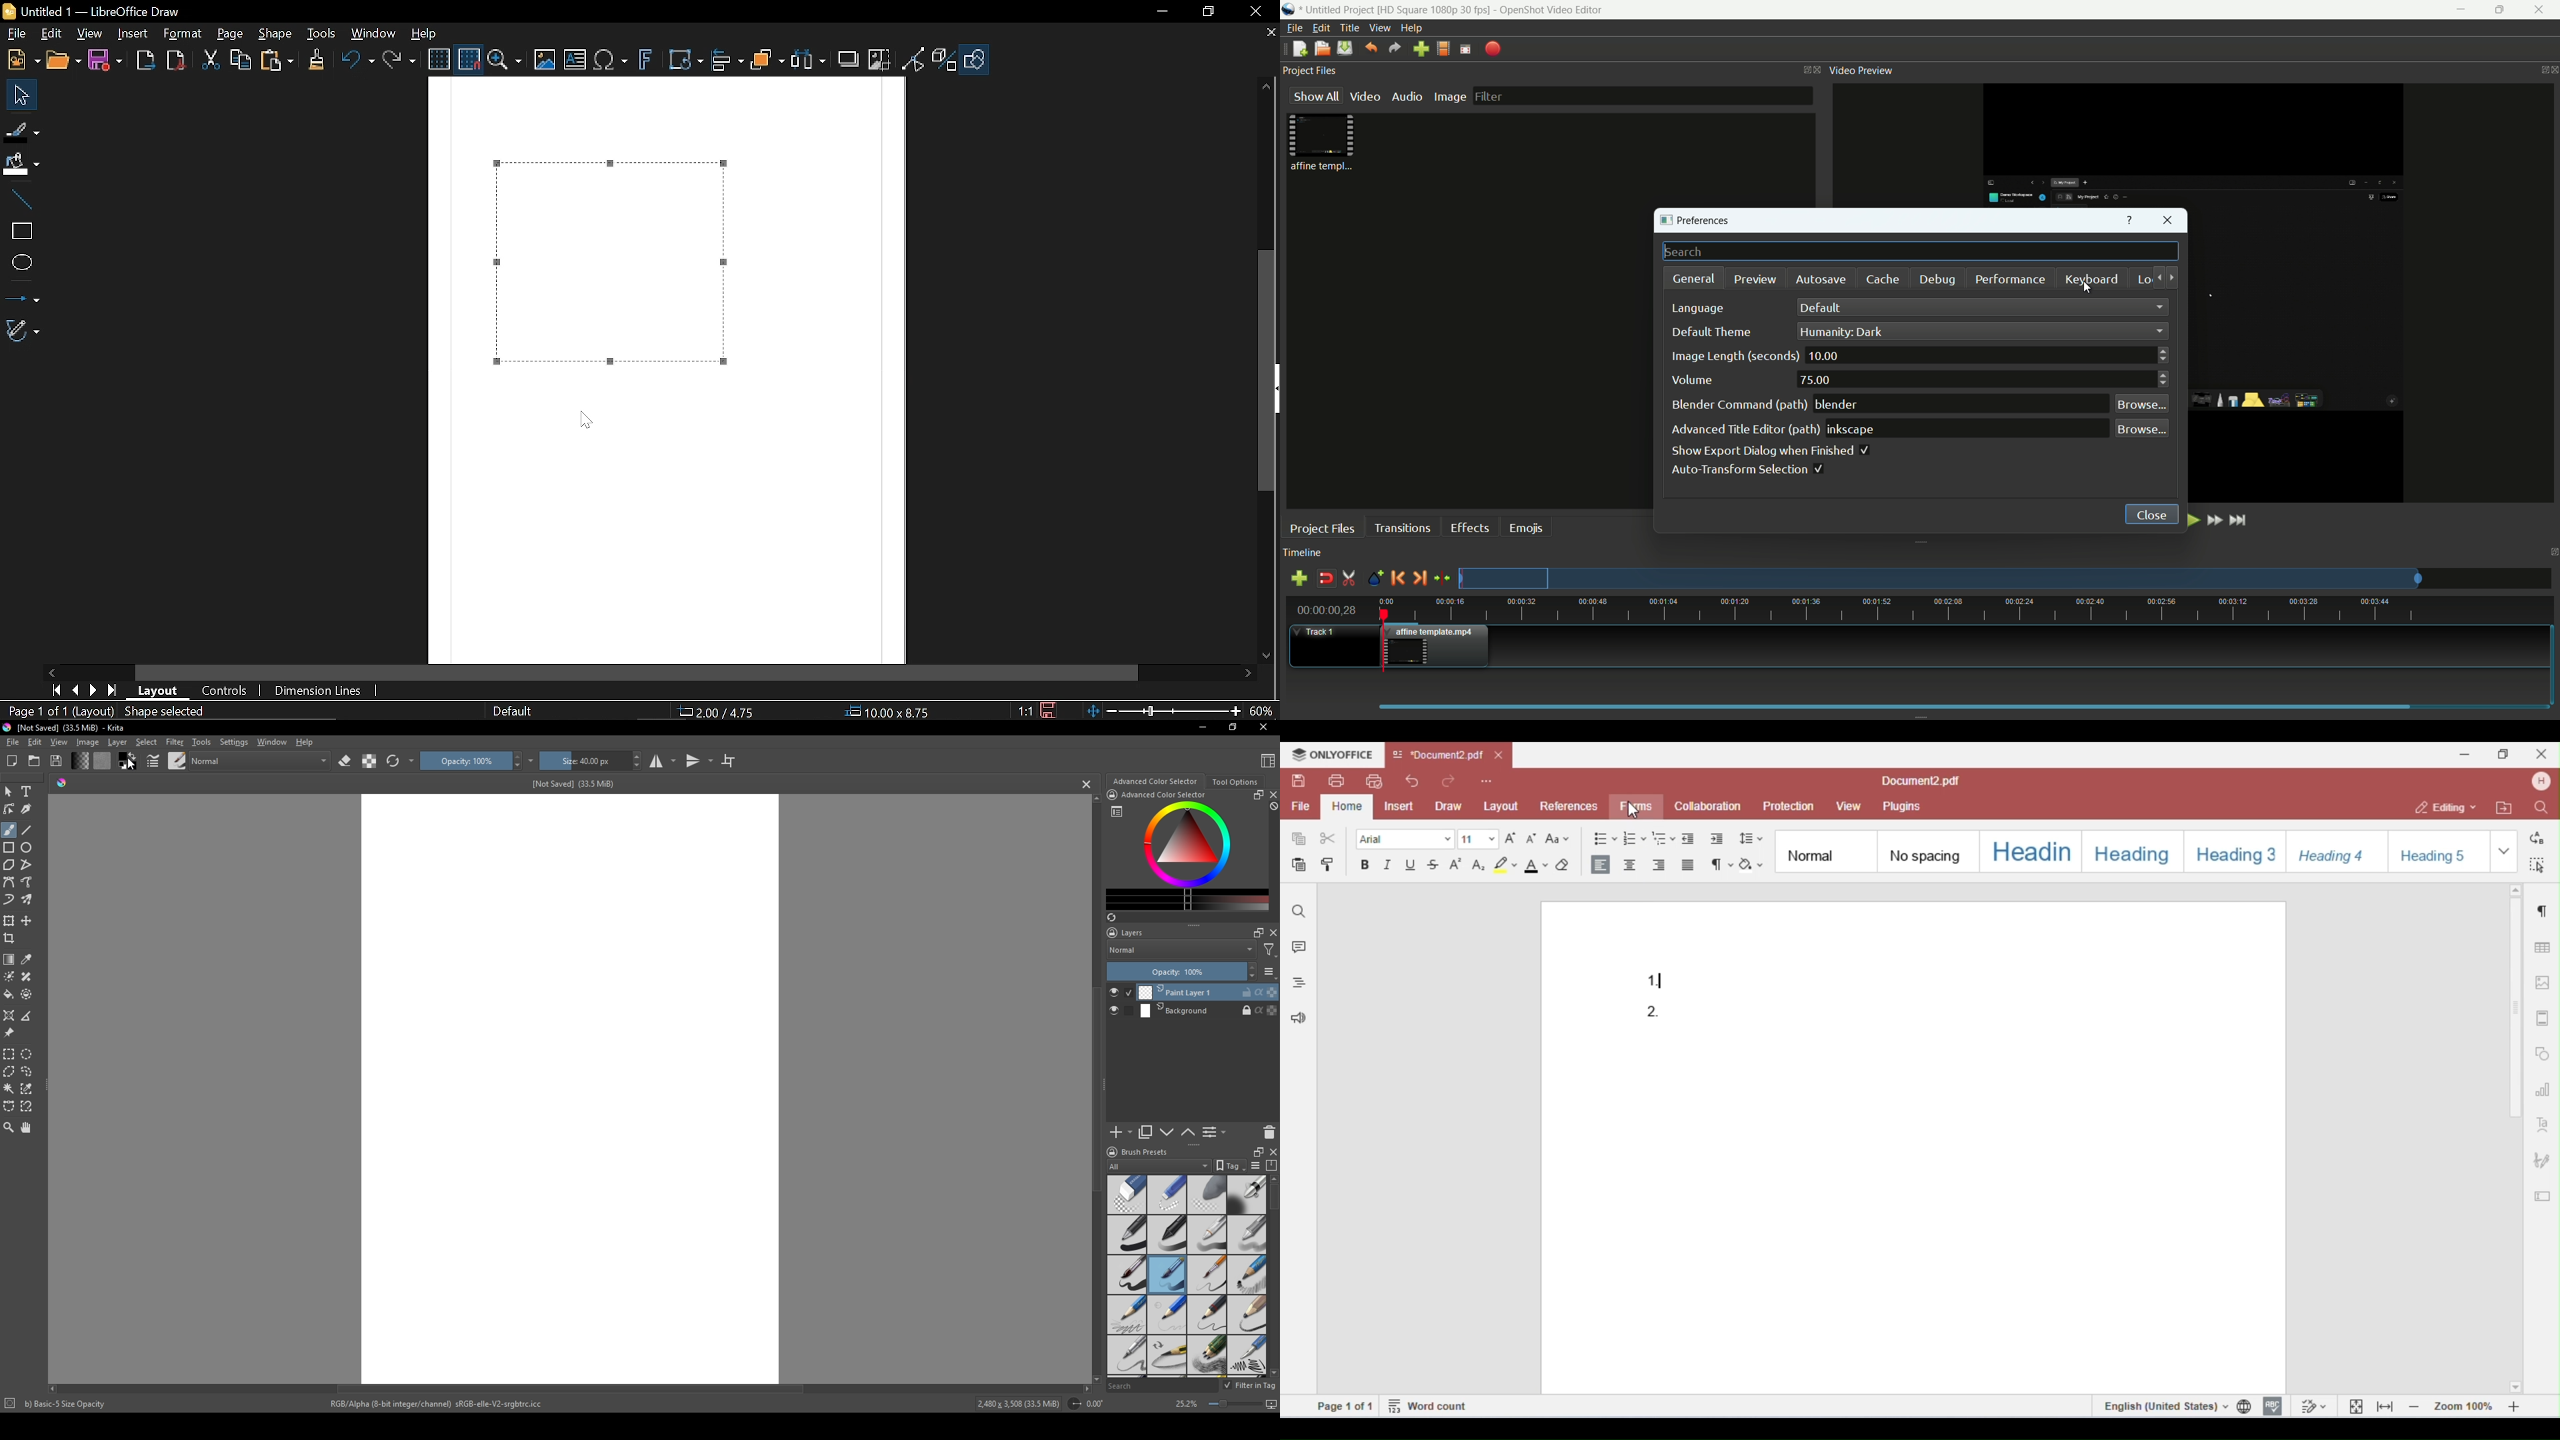  What do you see at coordinates (1271, 371) in the screenshot?
I see `Vertical scrollbar` at bounding box center [1271, 371].